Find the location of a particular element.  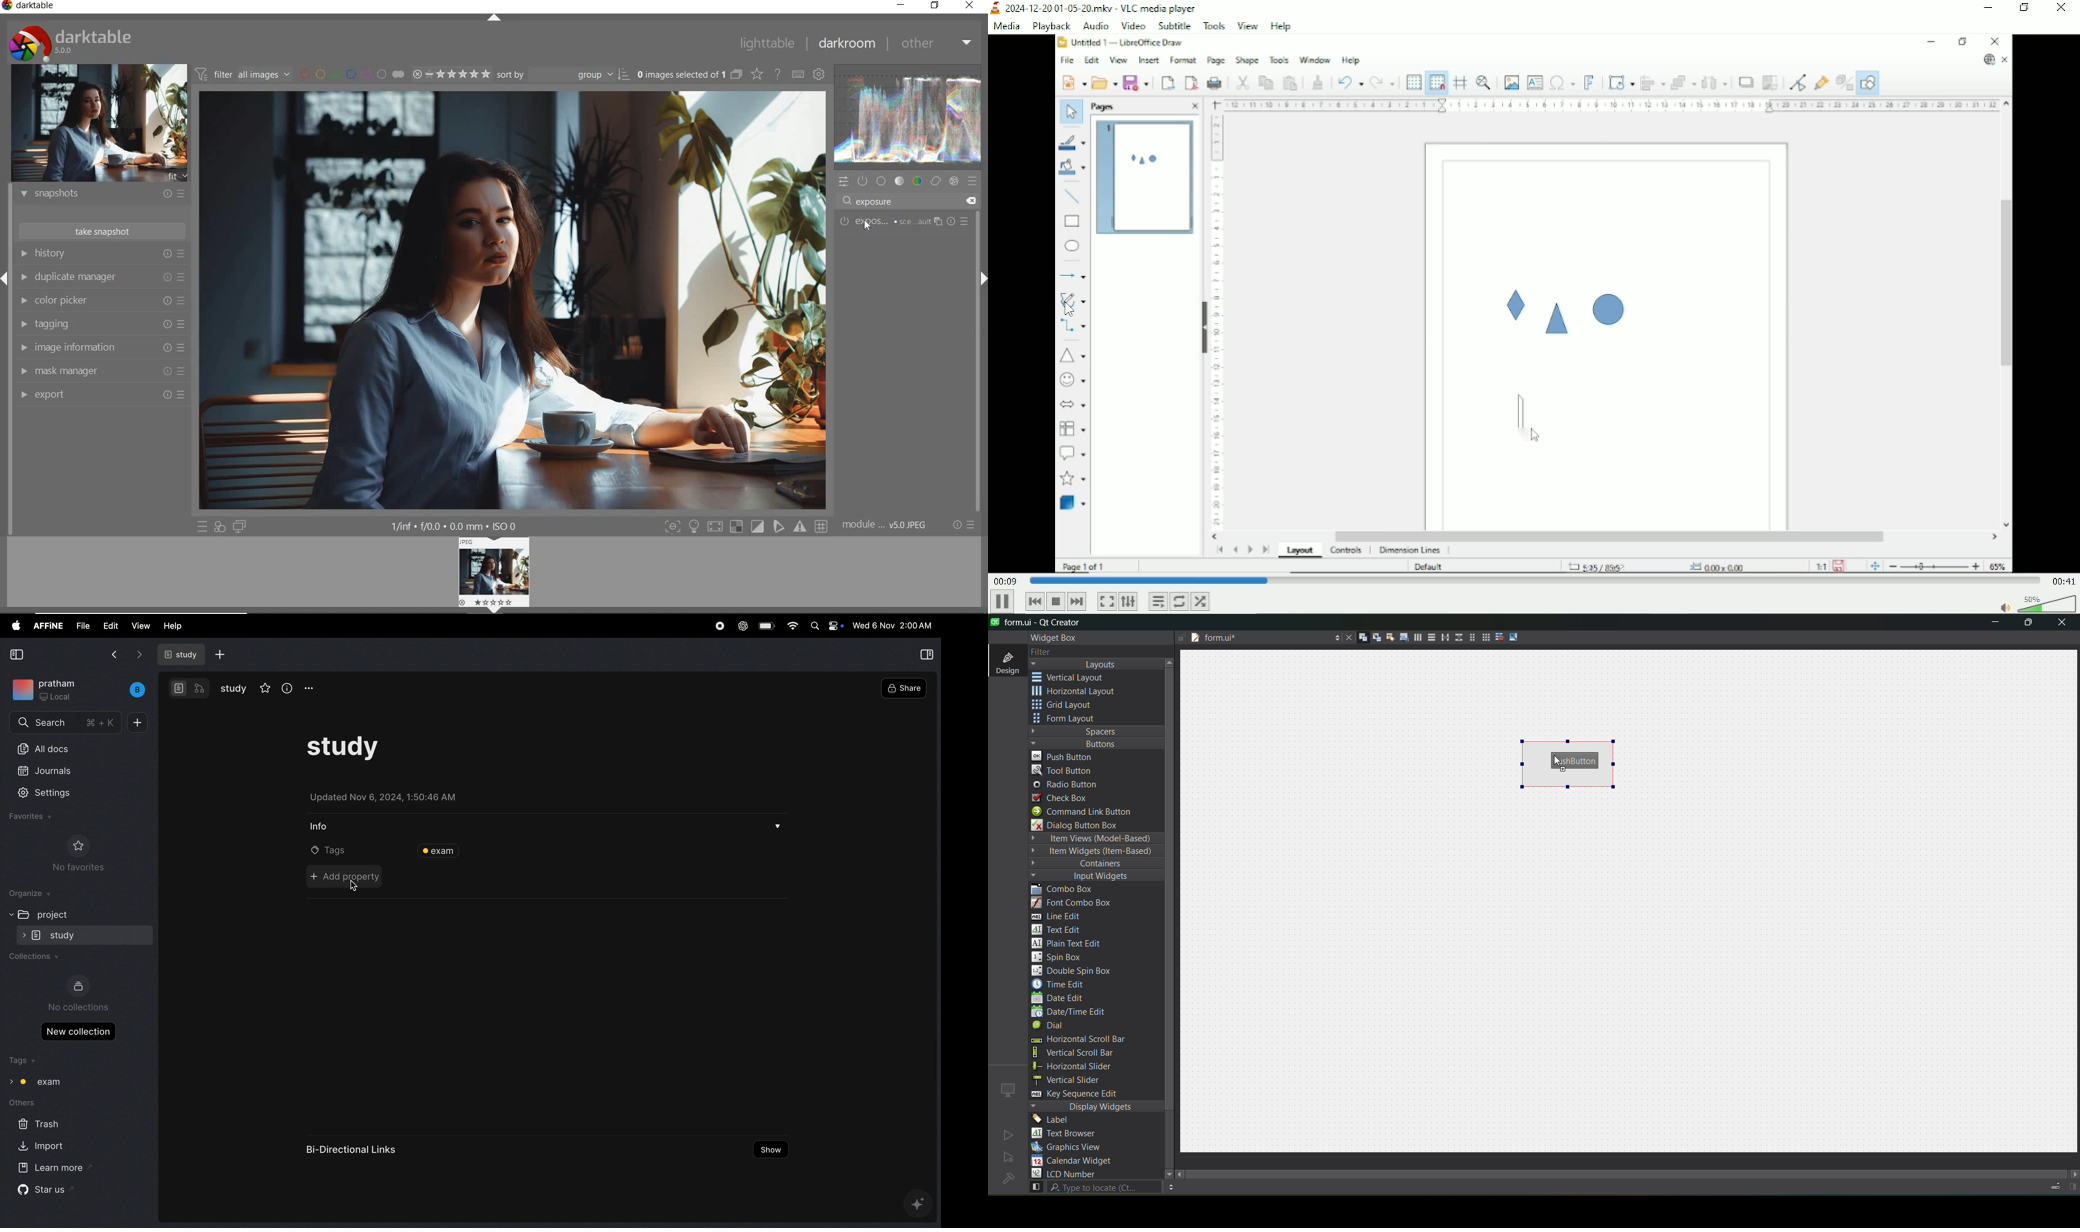

mute is located at coordinates (2005, 607).